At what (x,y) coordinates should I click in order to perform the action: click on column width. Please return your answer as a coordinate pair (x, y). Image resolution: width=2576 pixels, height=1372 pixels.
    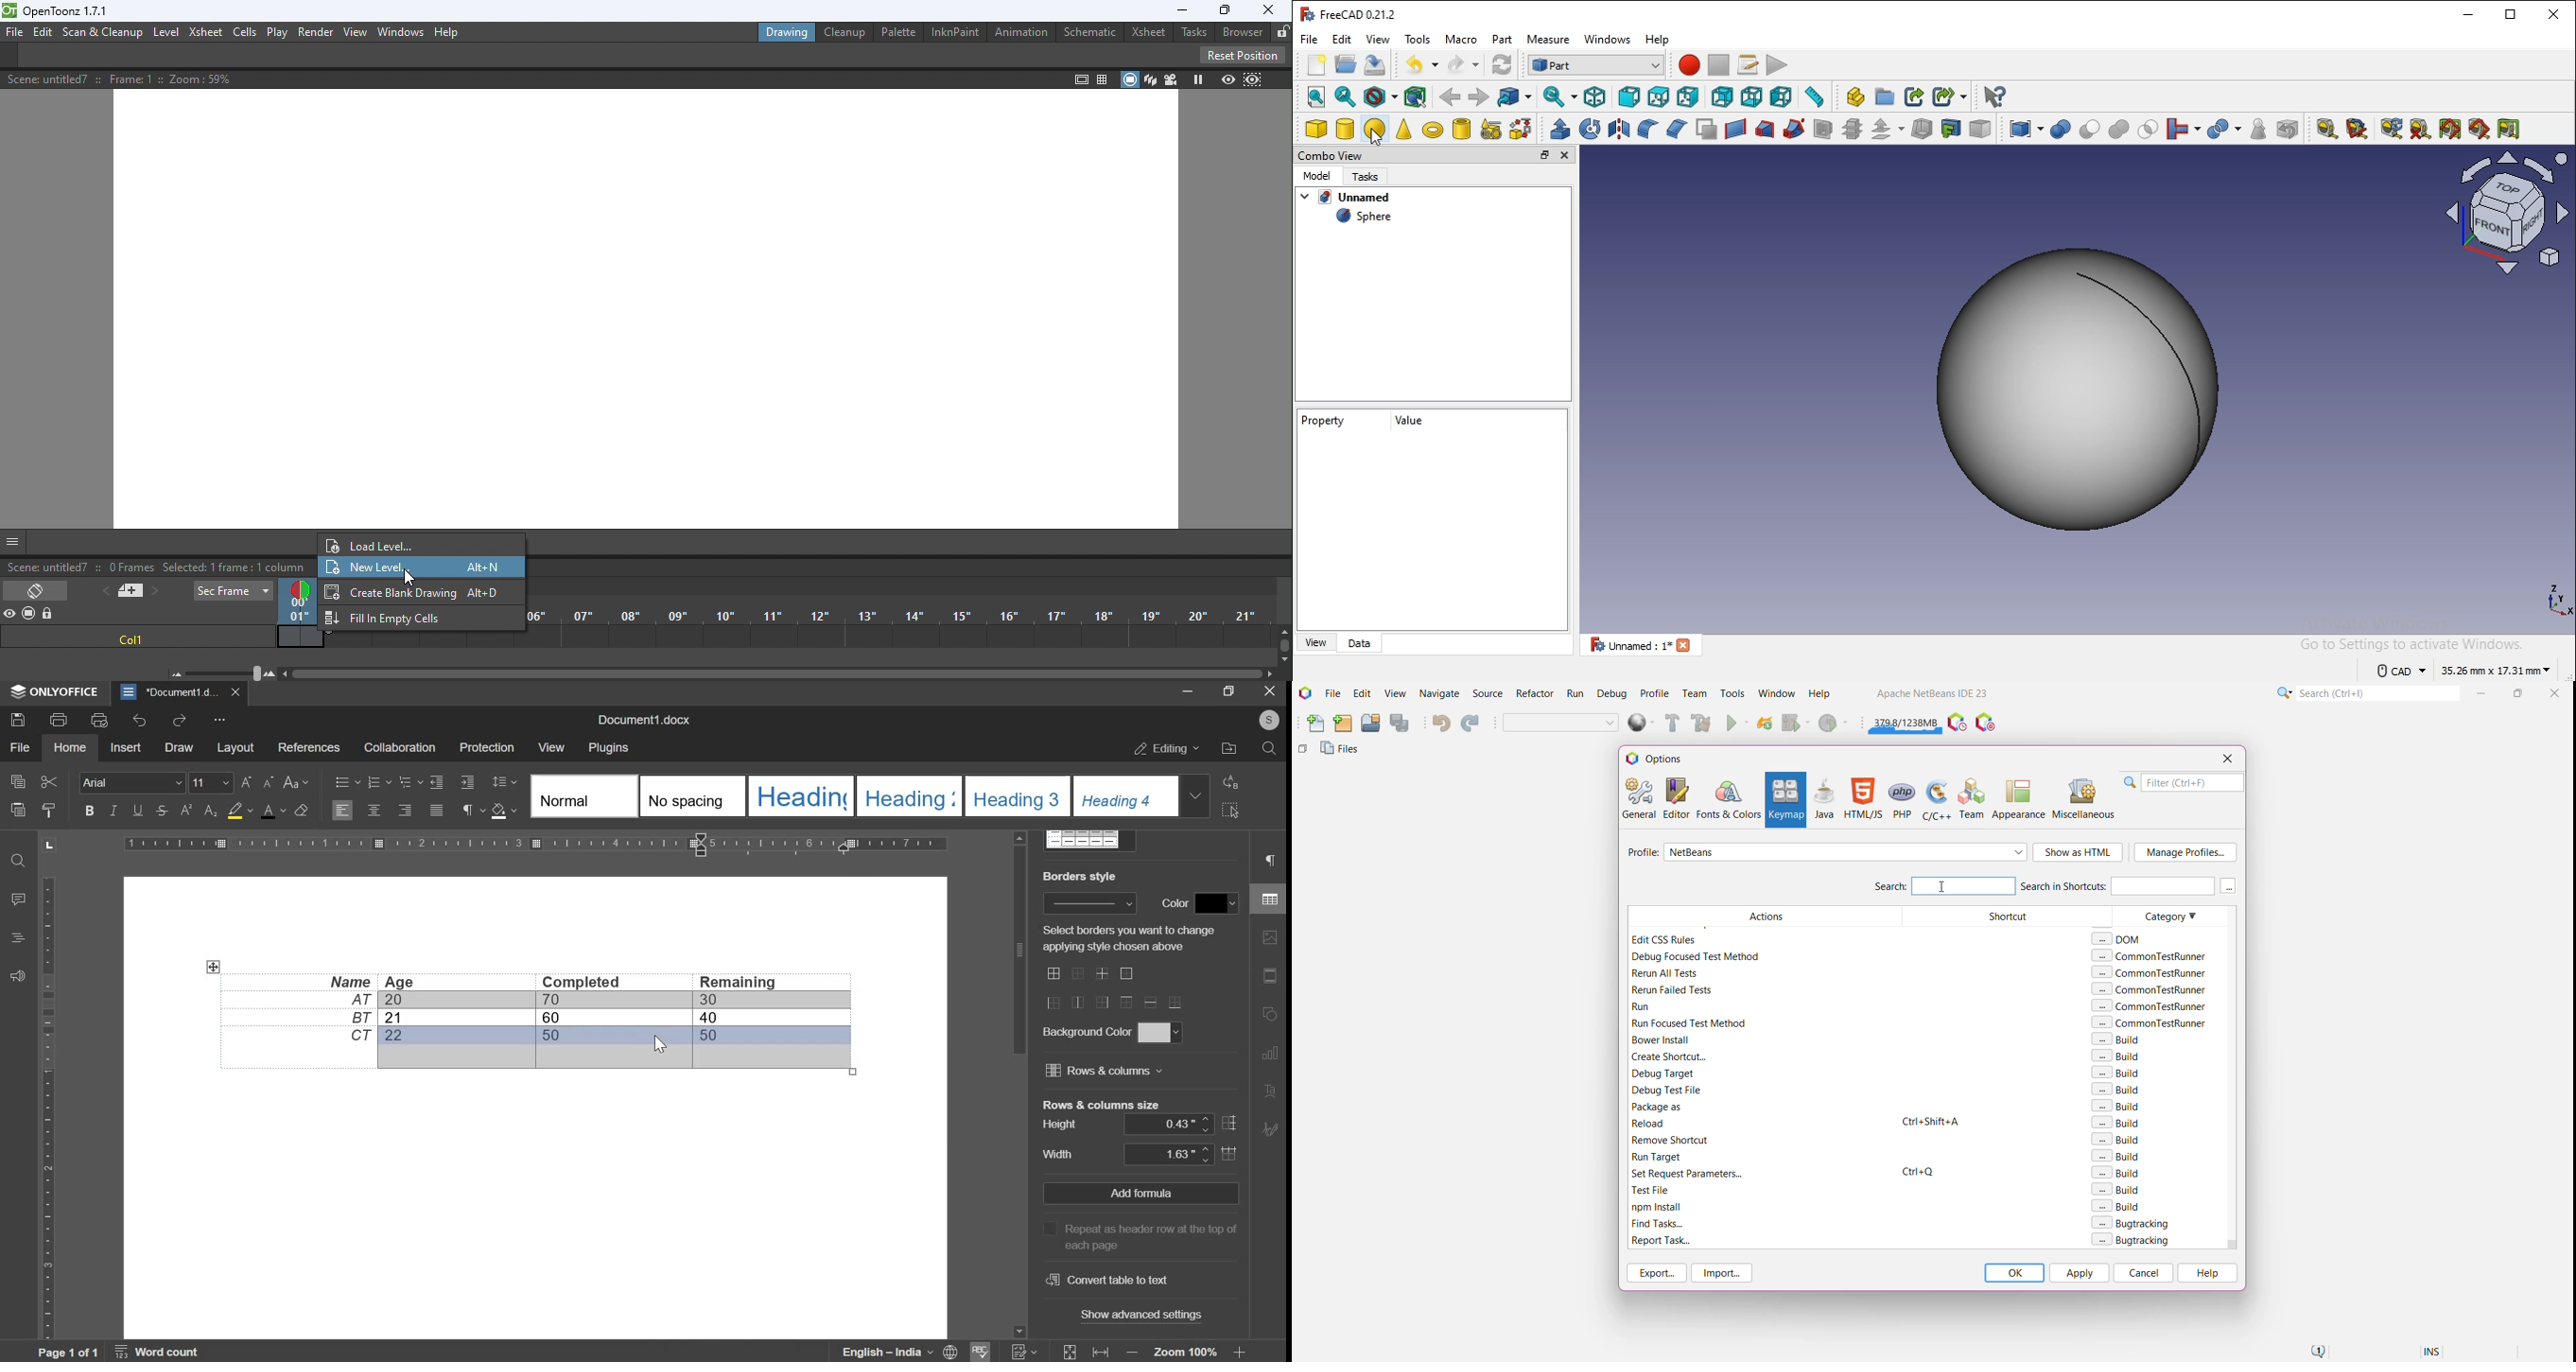
    Looking at the image, I should click on (1180, 1153).